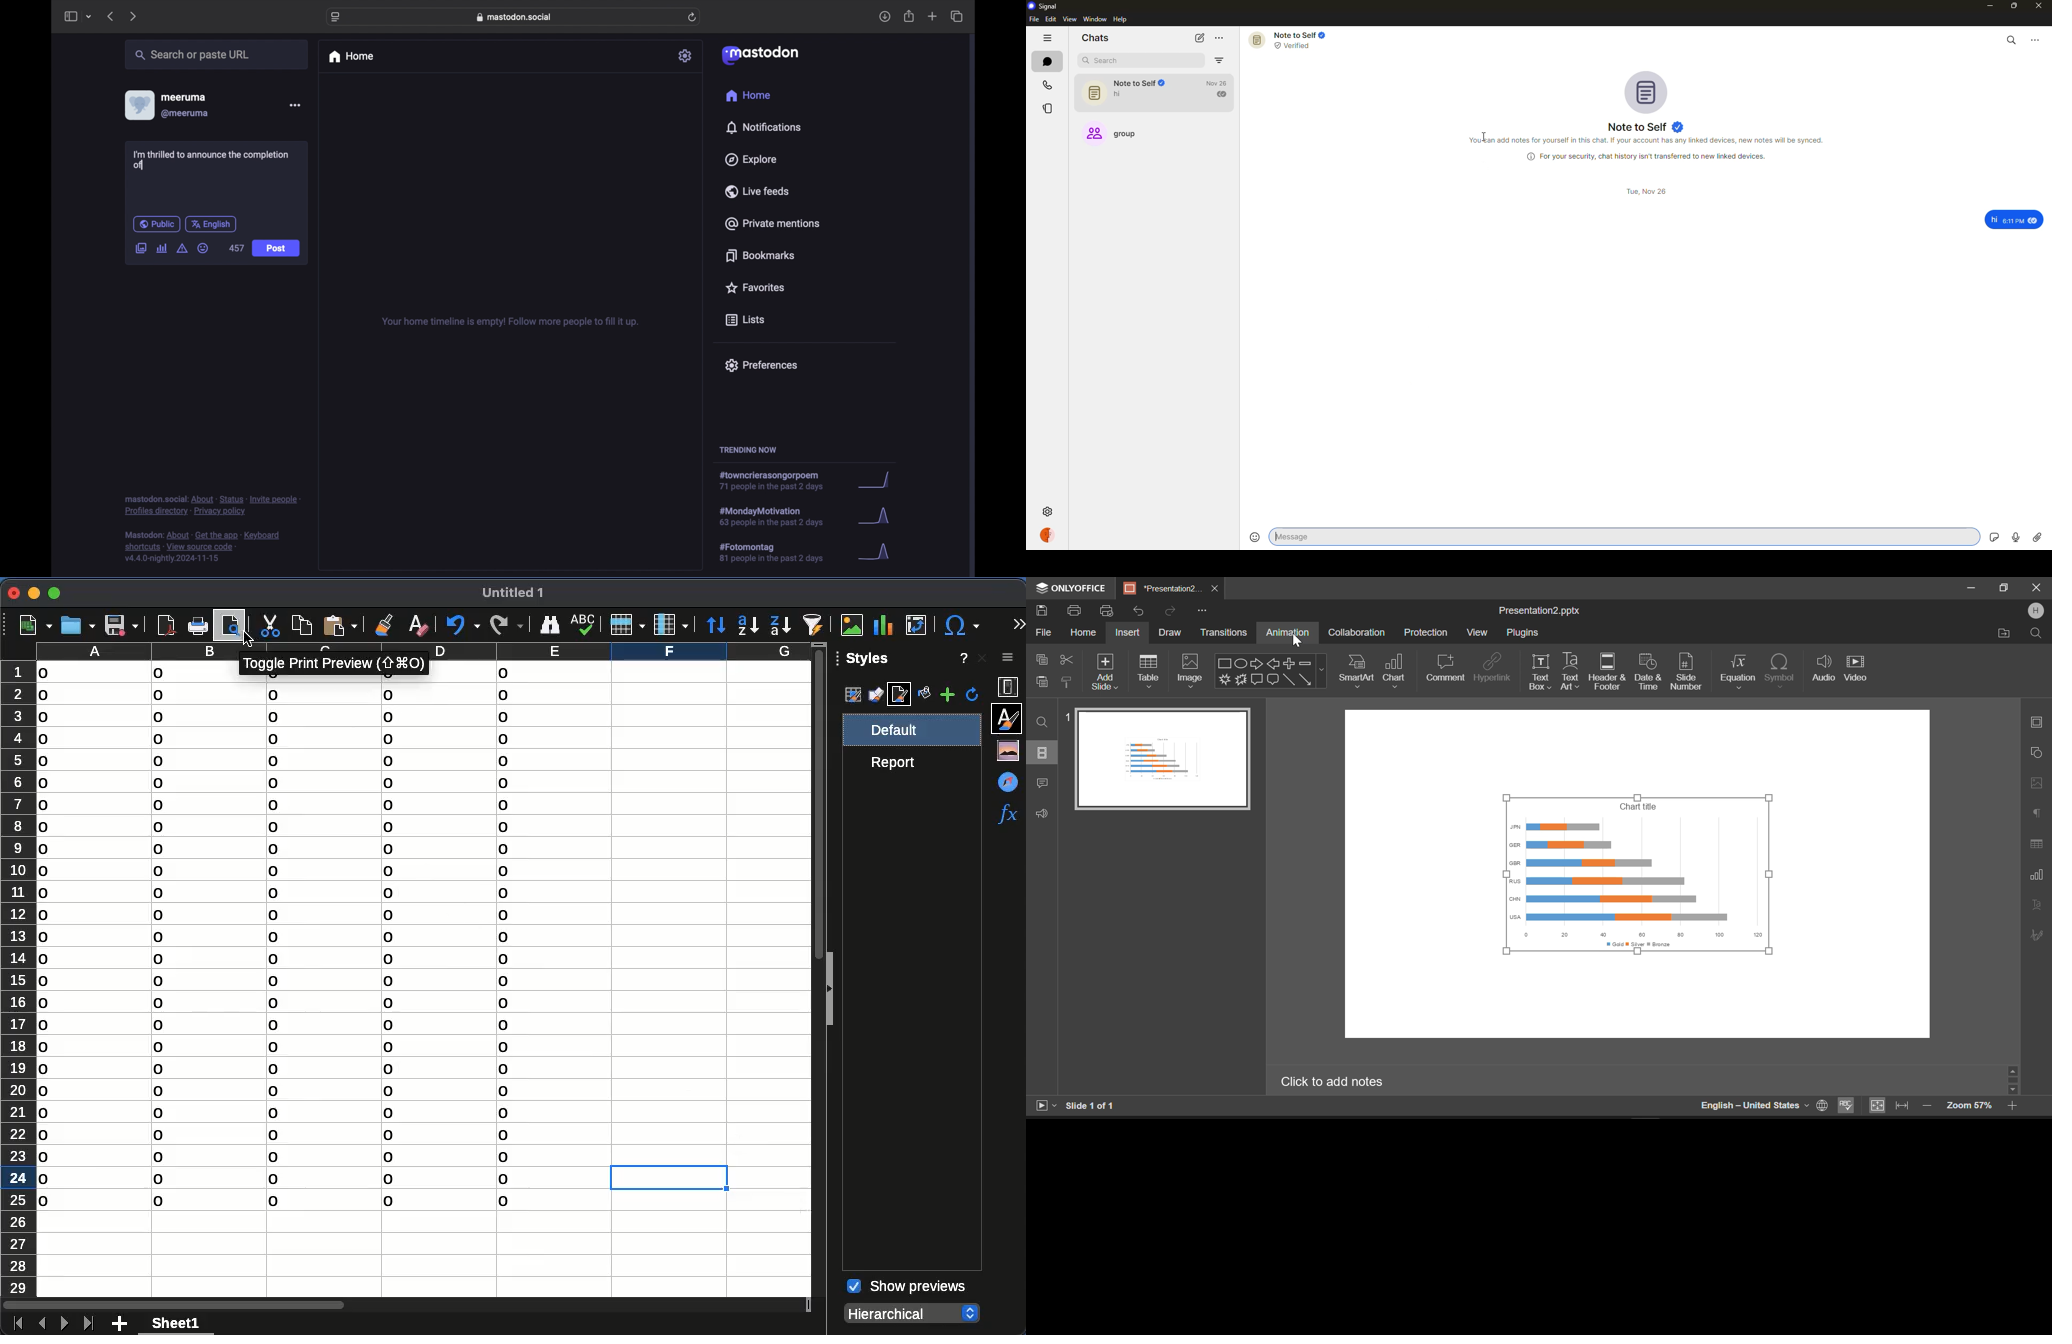 This screenshot has height=1344, width=2072. What do you see at coordinates (335, 664) in the screenshot?
I see `print preview` at bounding box center [335, 664].